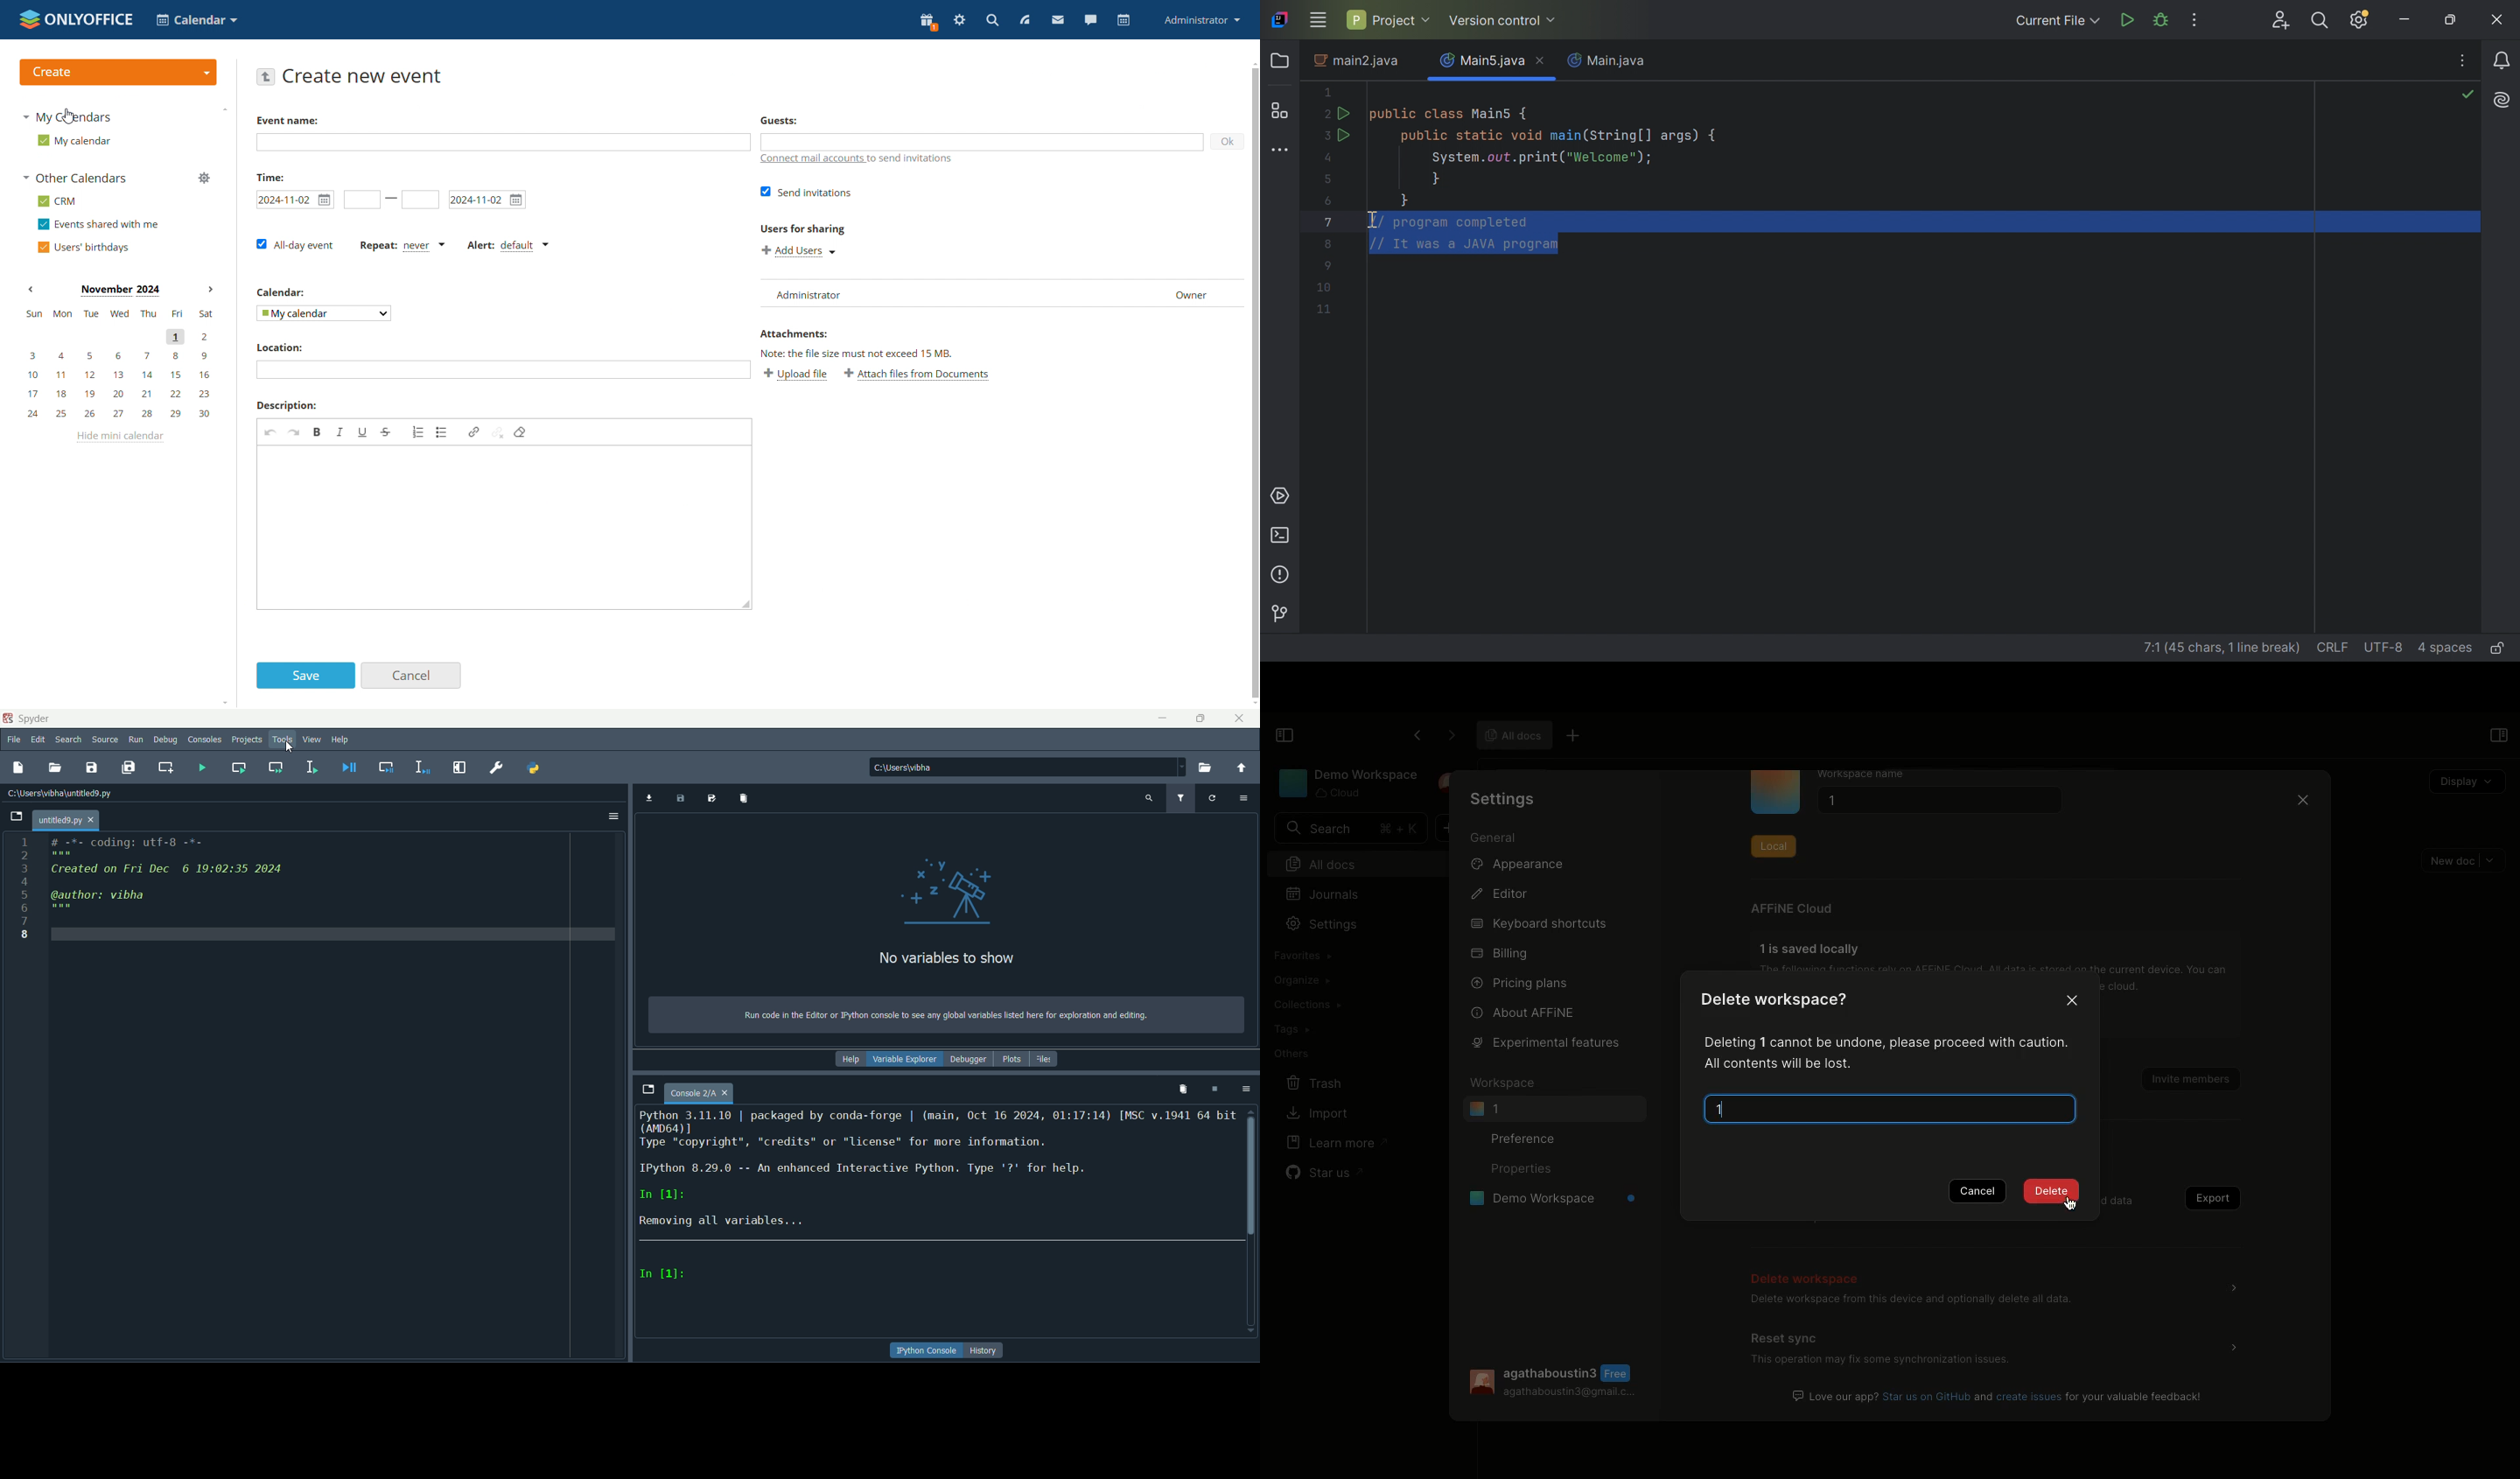 The height and width of the screenshot is (1484, 2520). Describe the element at coordinates (387, 767) in the screenshot. I see `debug cell` at that location.